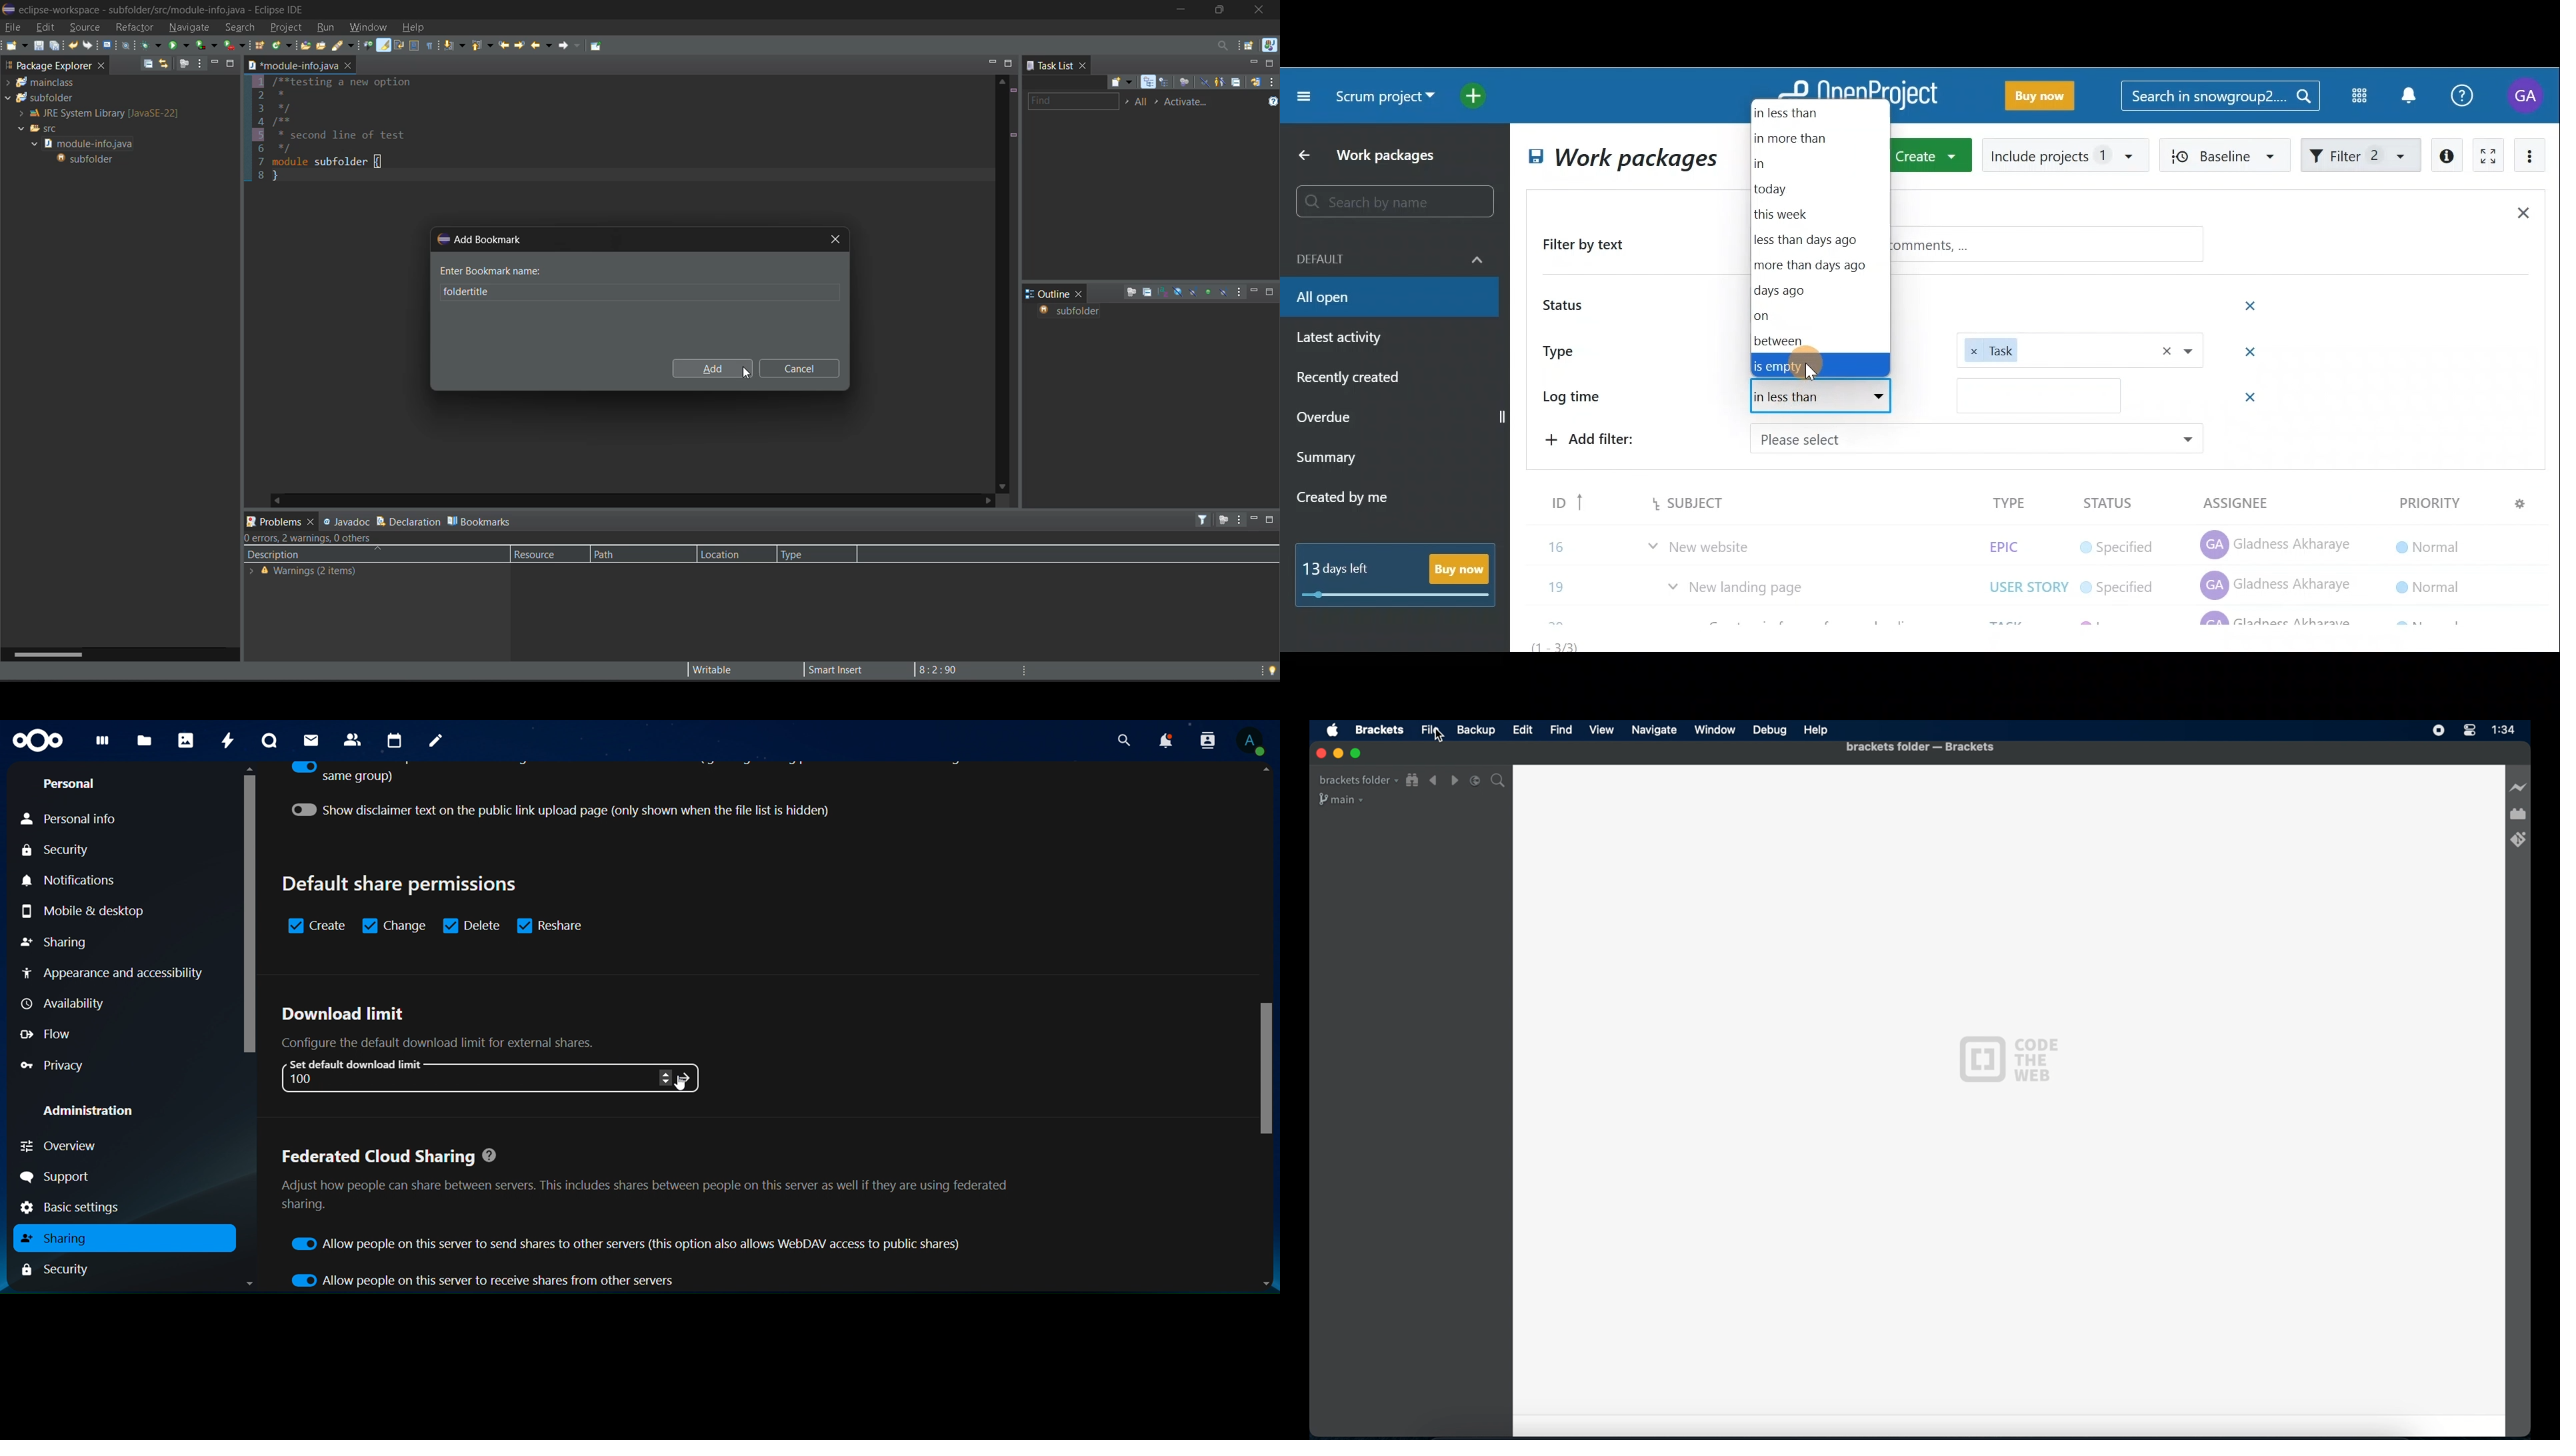  What do you see at coordinates (1770, 730) in the screenshot?
I see `Debug` at bounding box center [1770, 730].